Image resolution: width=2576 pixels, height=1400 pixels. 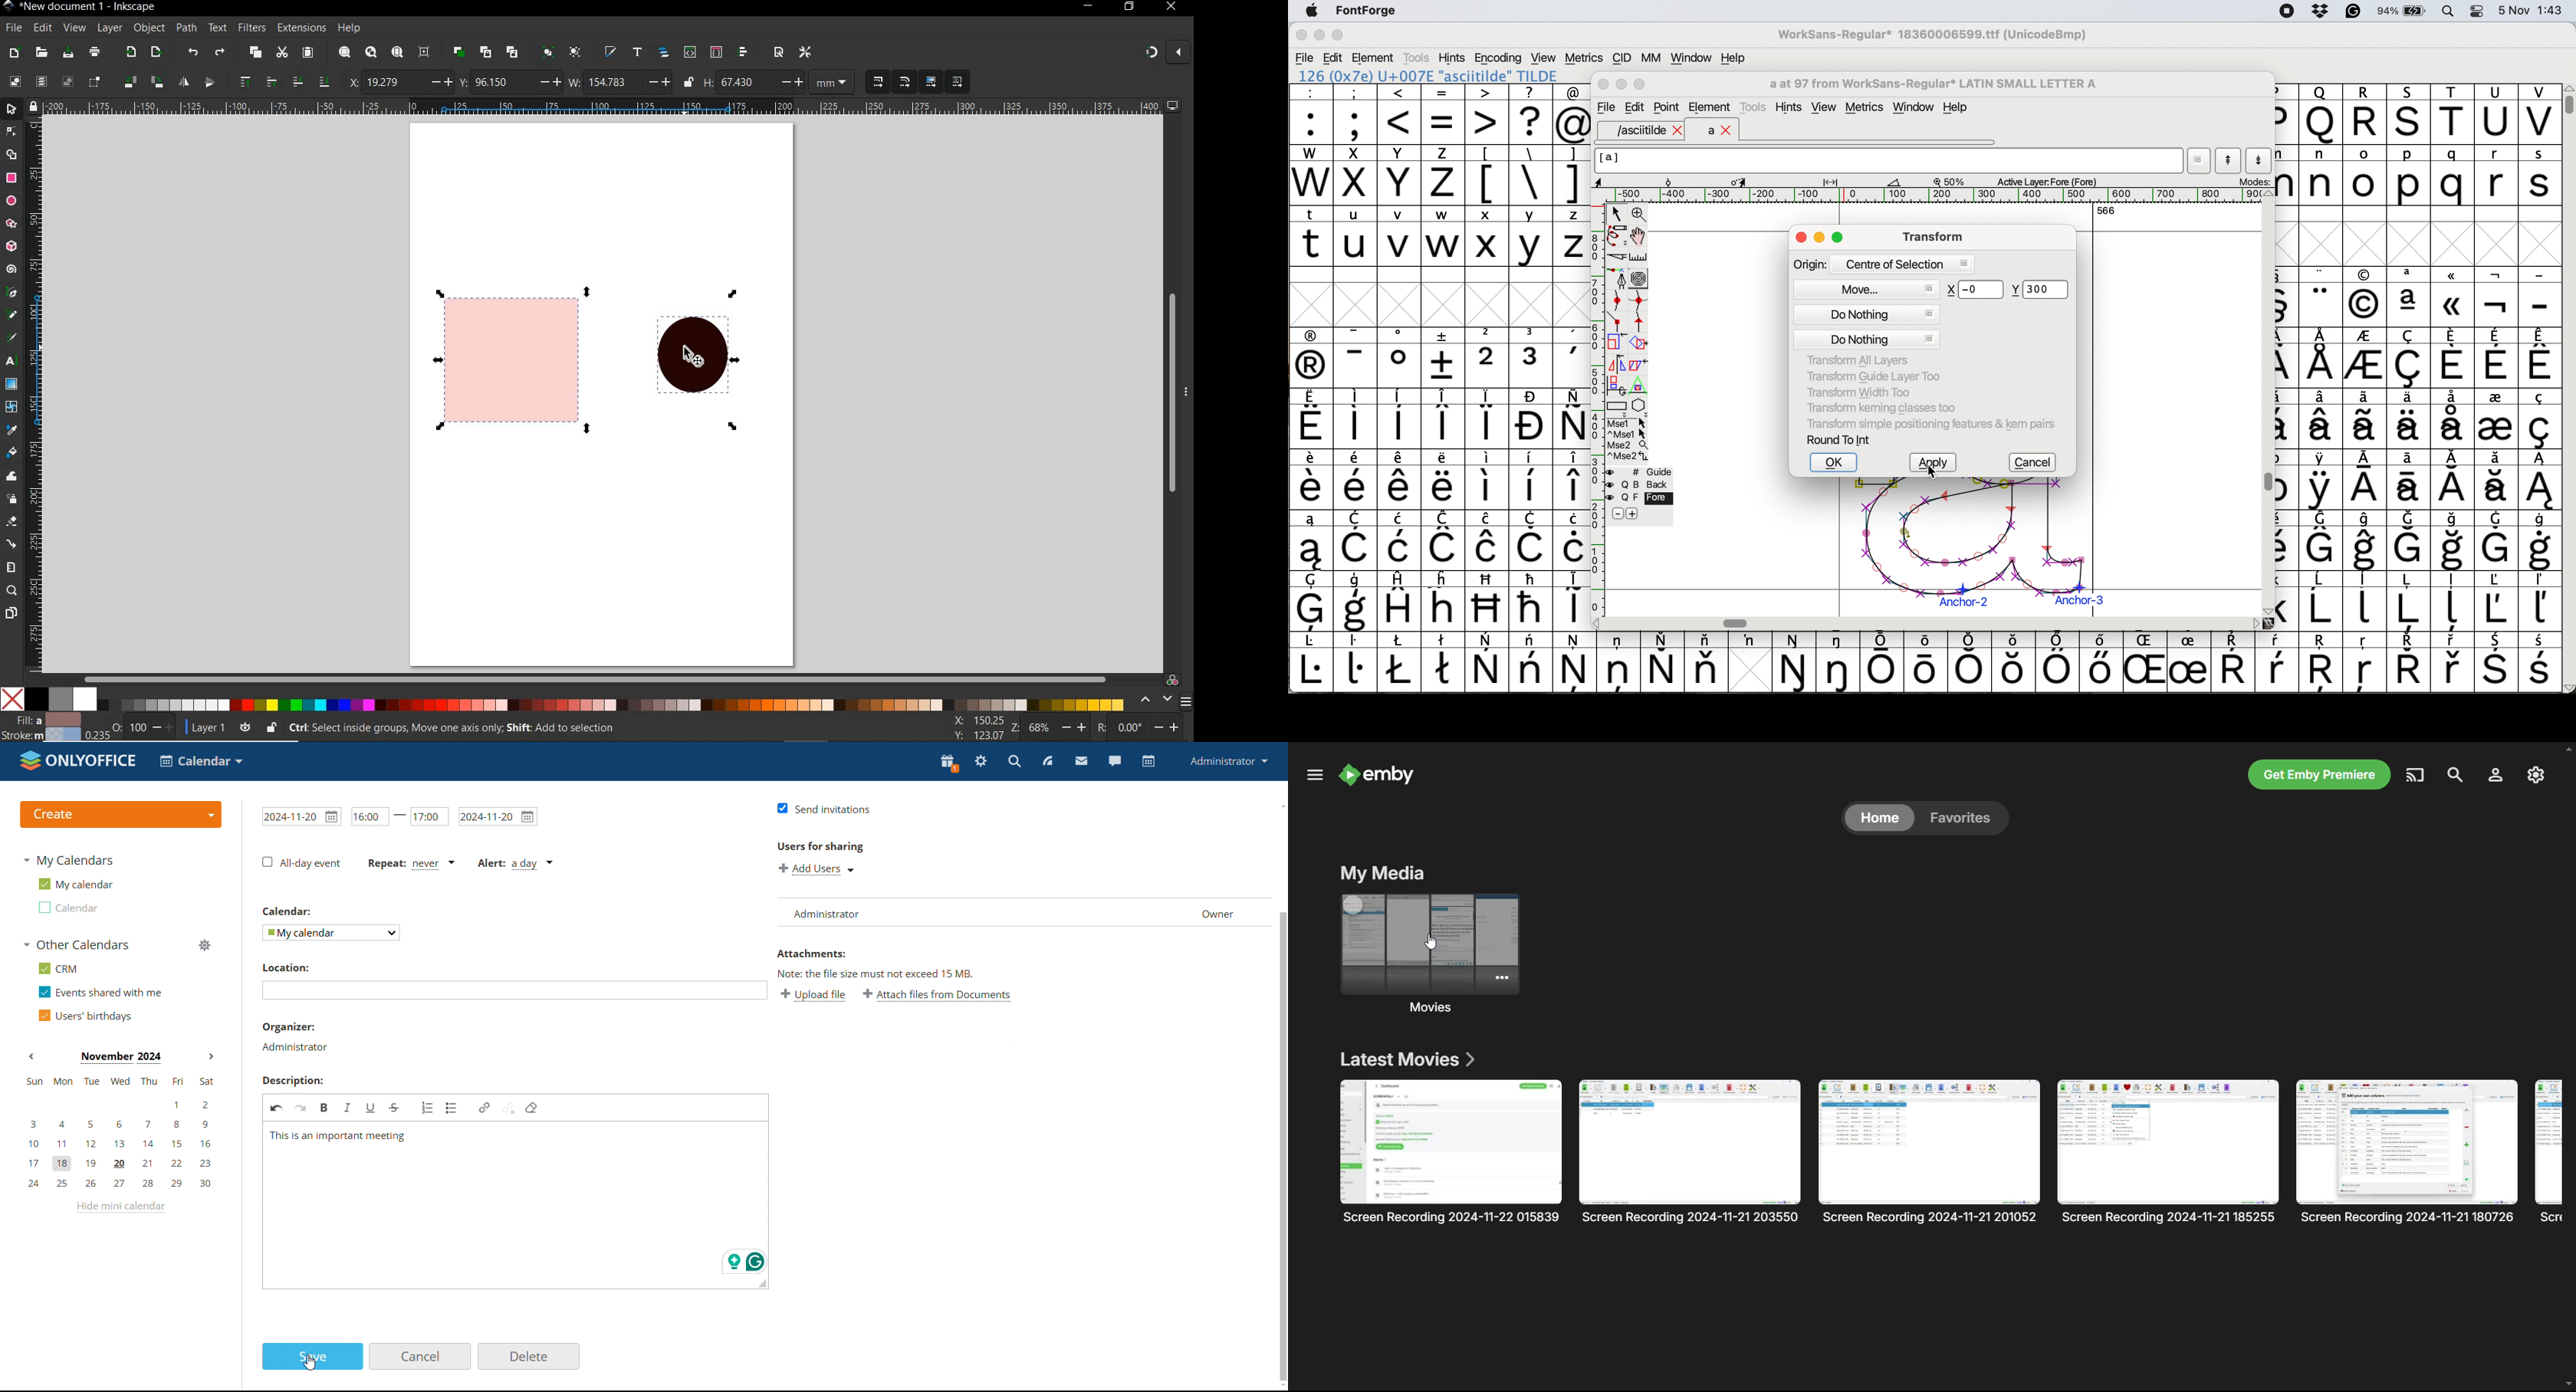 I want to click on transform kerning classes too, so click(x=1881, y=408).